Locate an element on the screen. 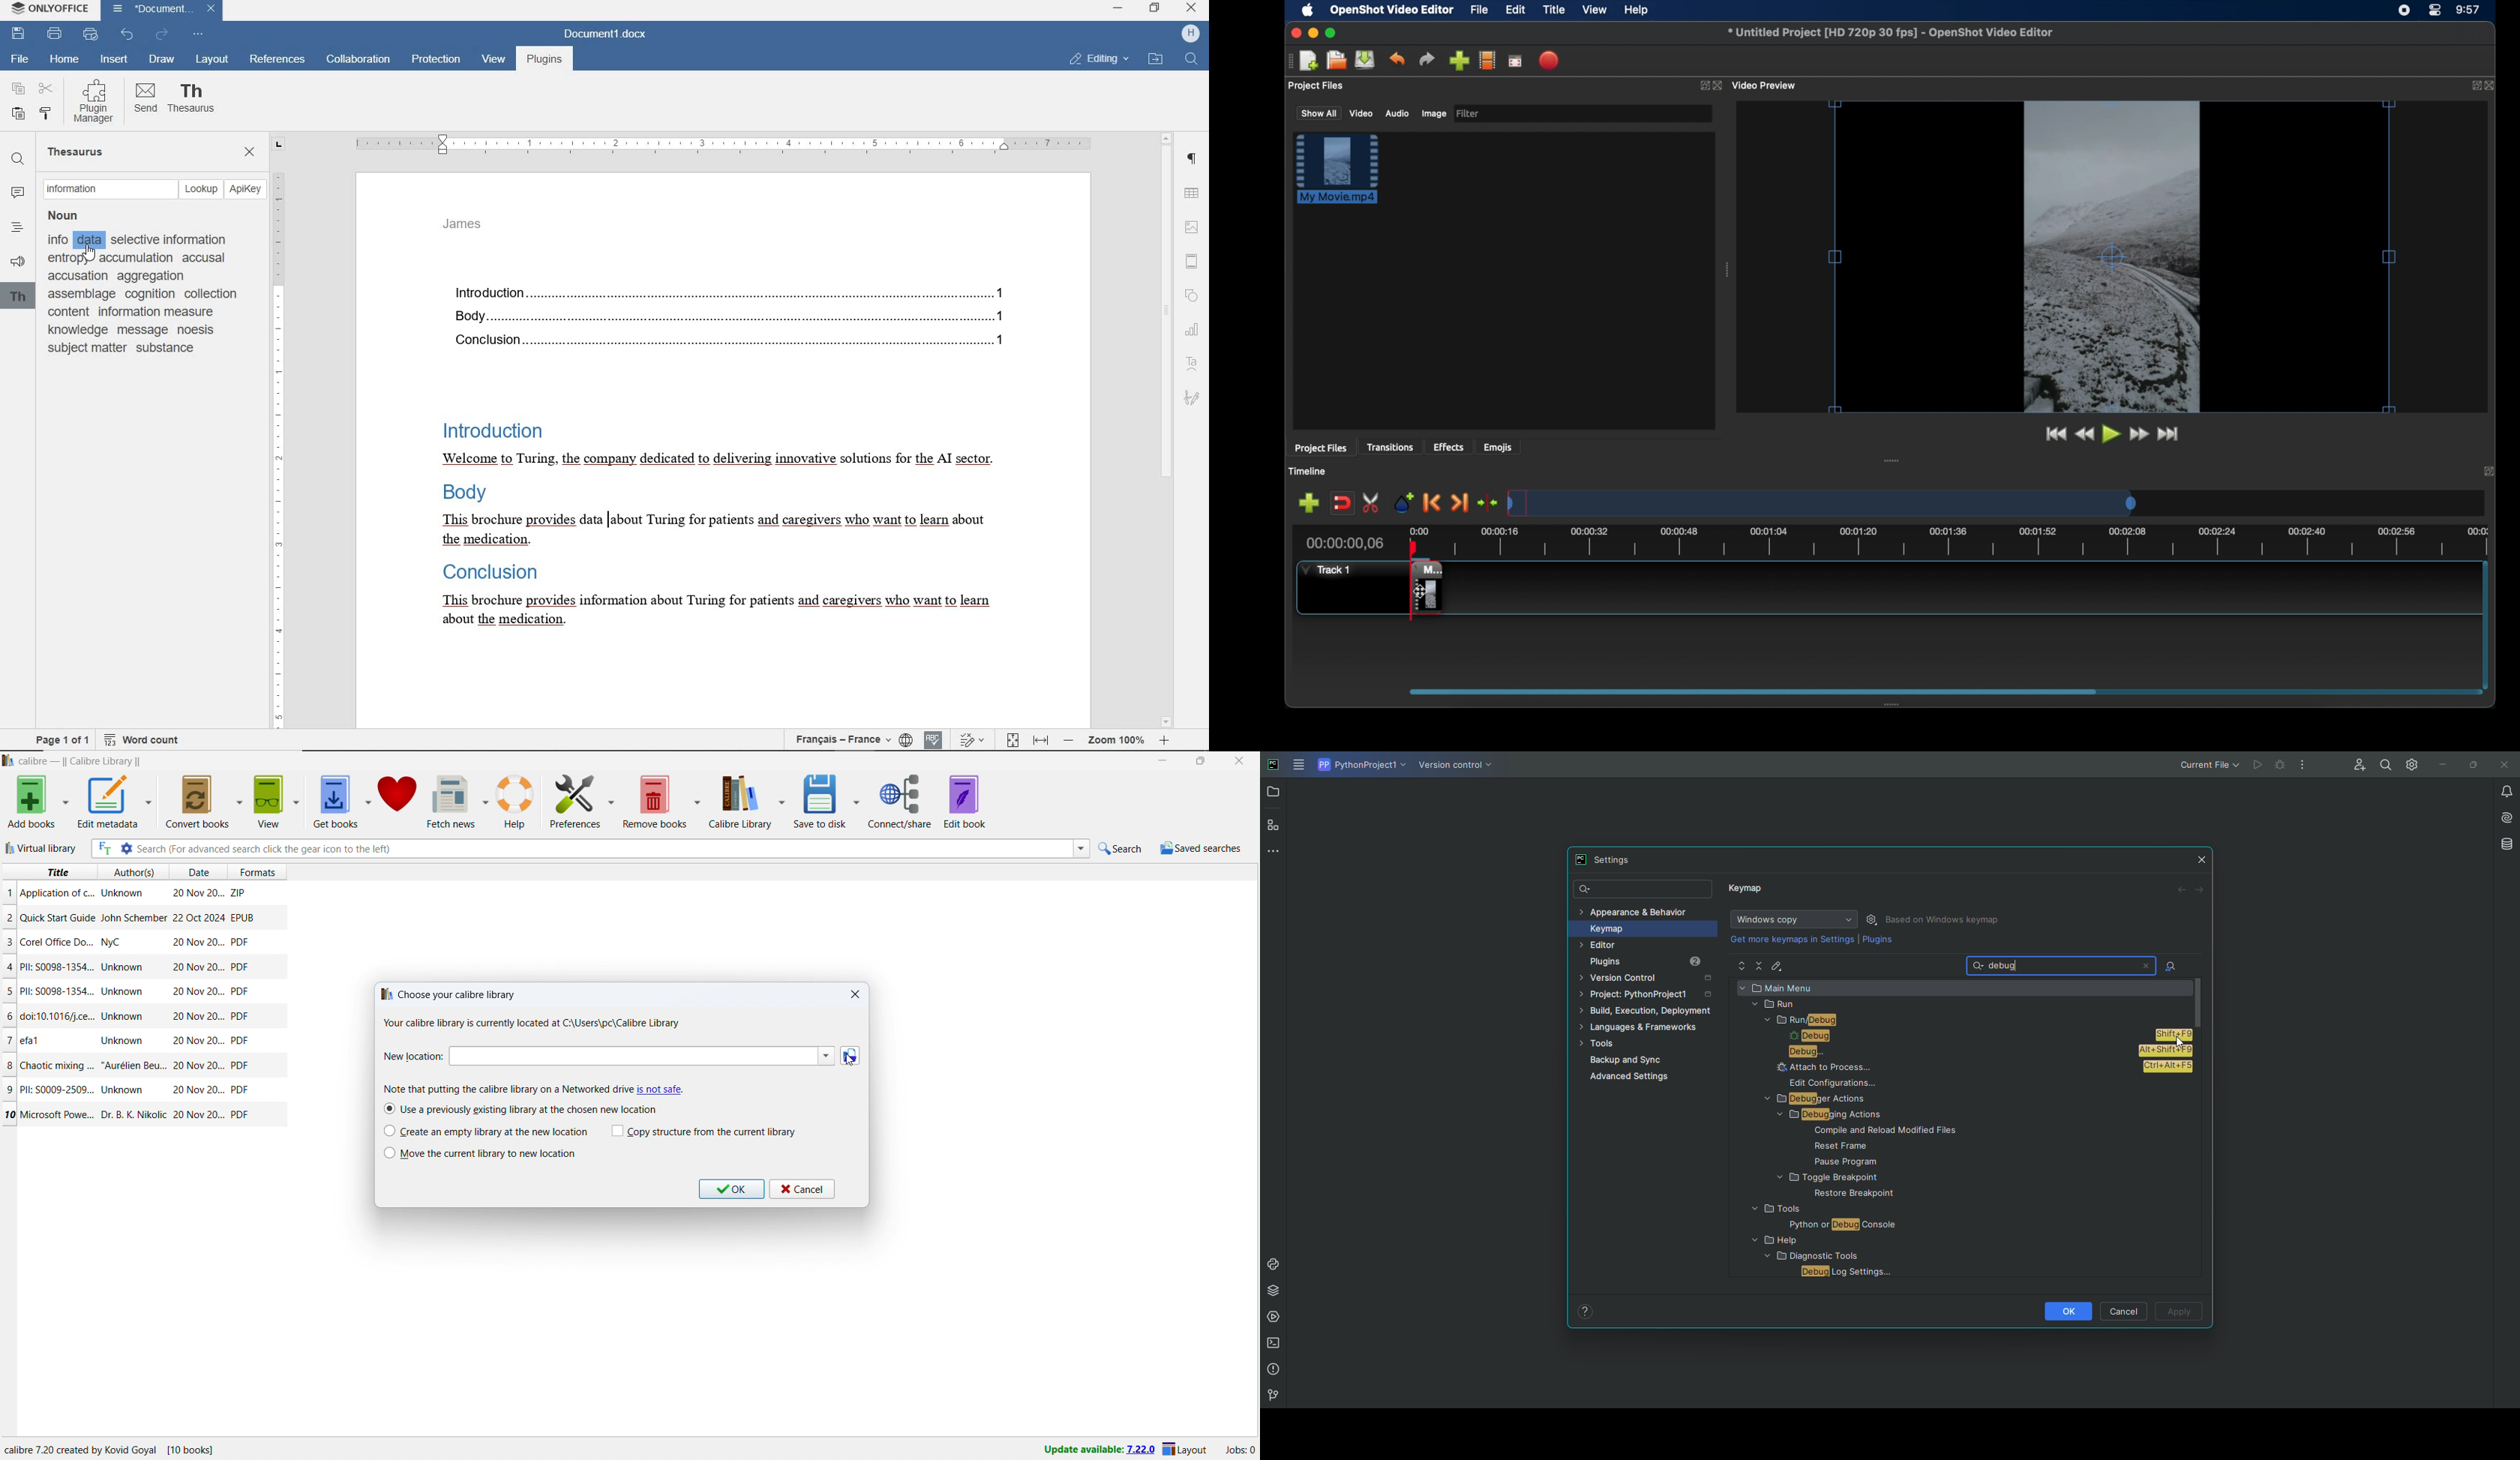 Image resolution: width=2520 pixels, height=1484 pixels. Find Actions is located at coordinates (2171, 967).